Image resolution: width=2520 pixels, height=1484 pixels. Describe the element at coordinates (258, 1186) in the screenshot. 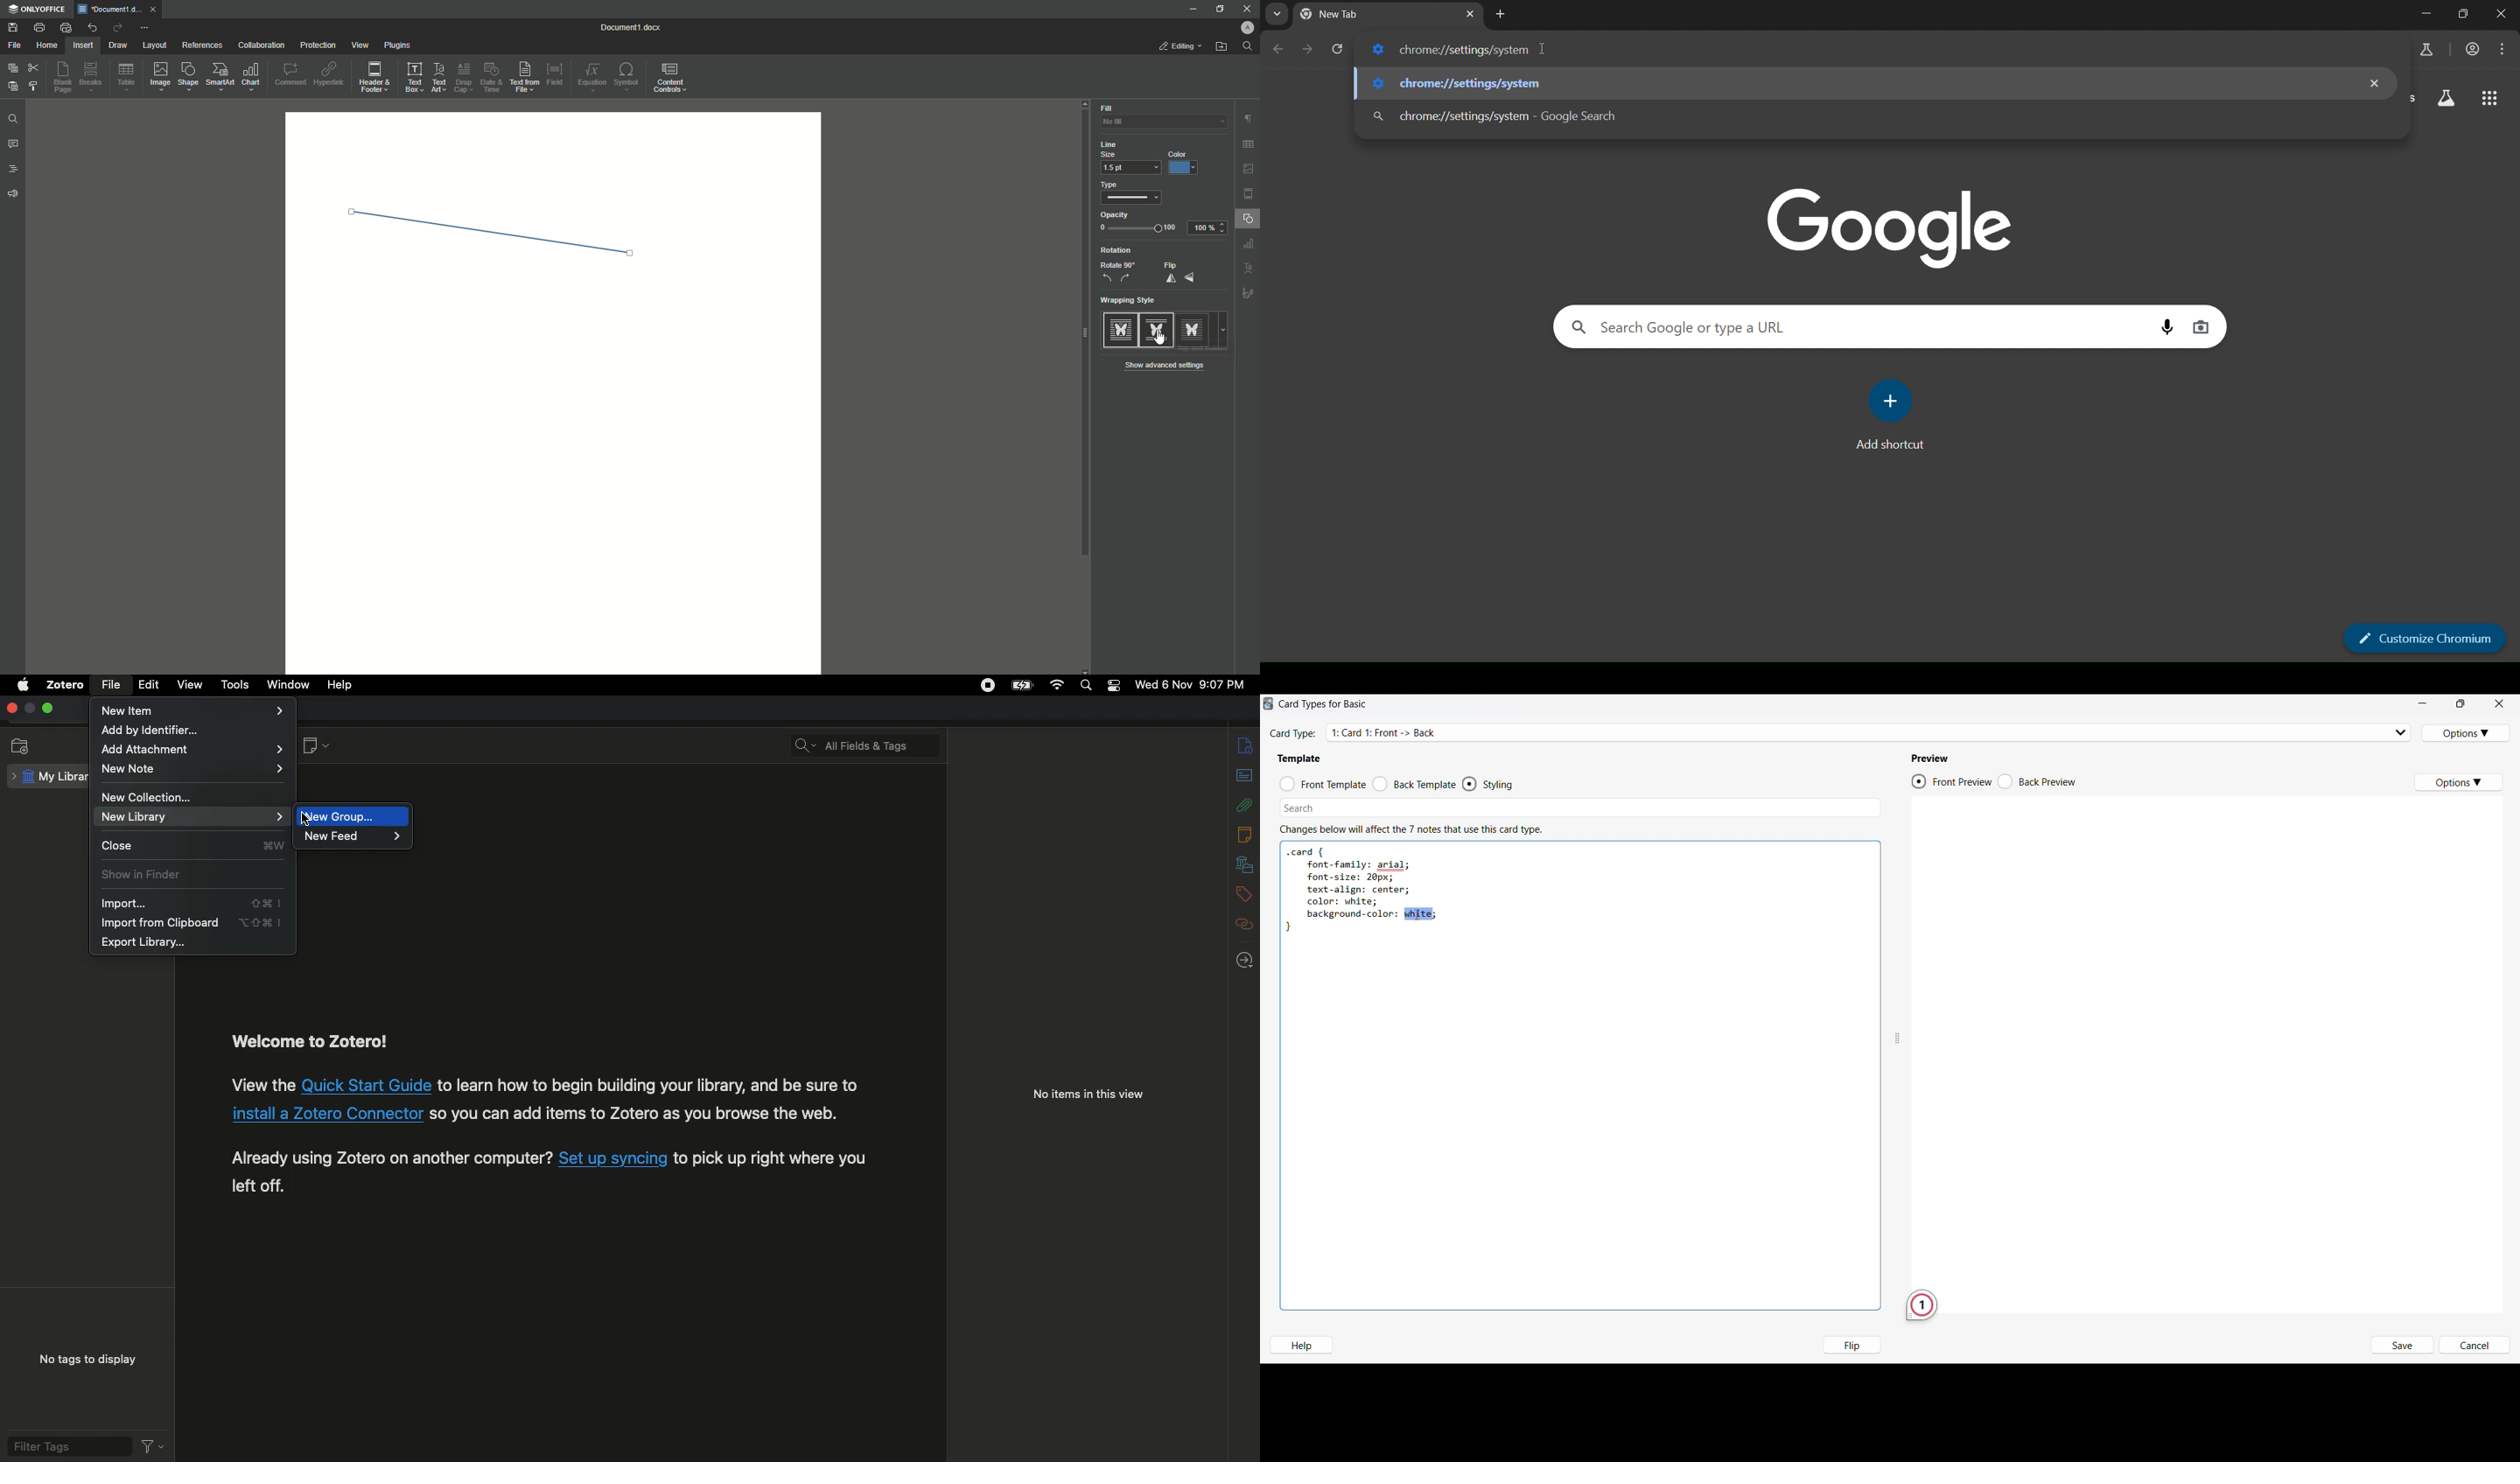

I see `left off.` at that location.